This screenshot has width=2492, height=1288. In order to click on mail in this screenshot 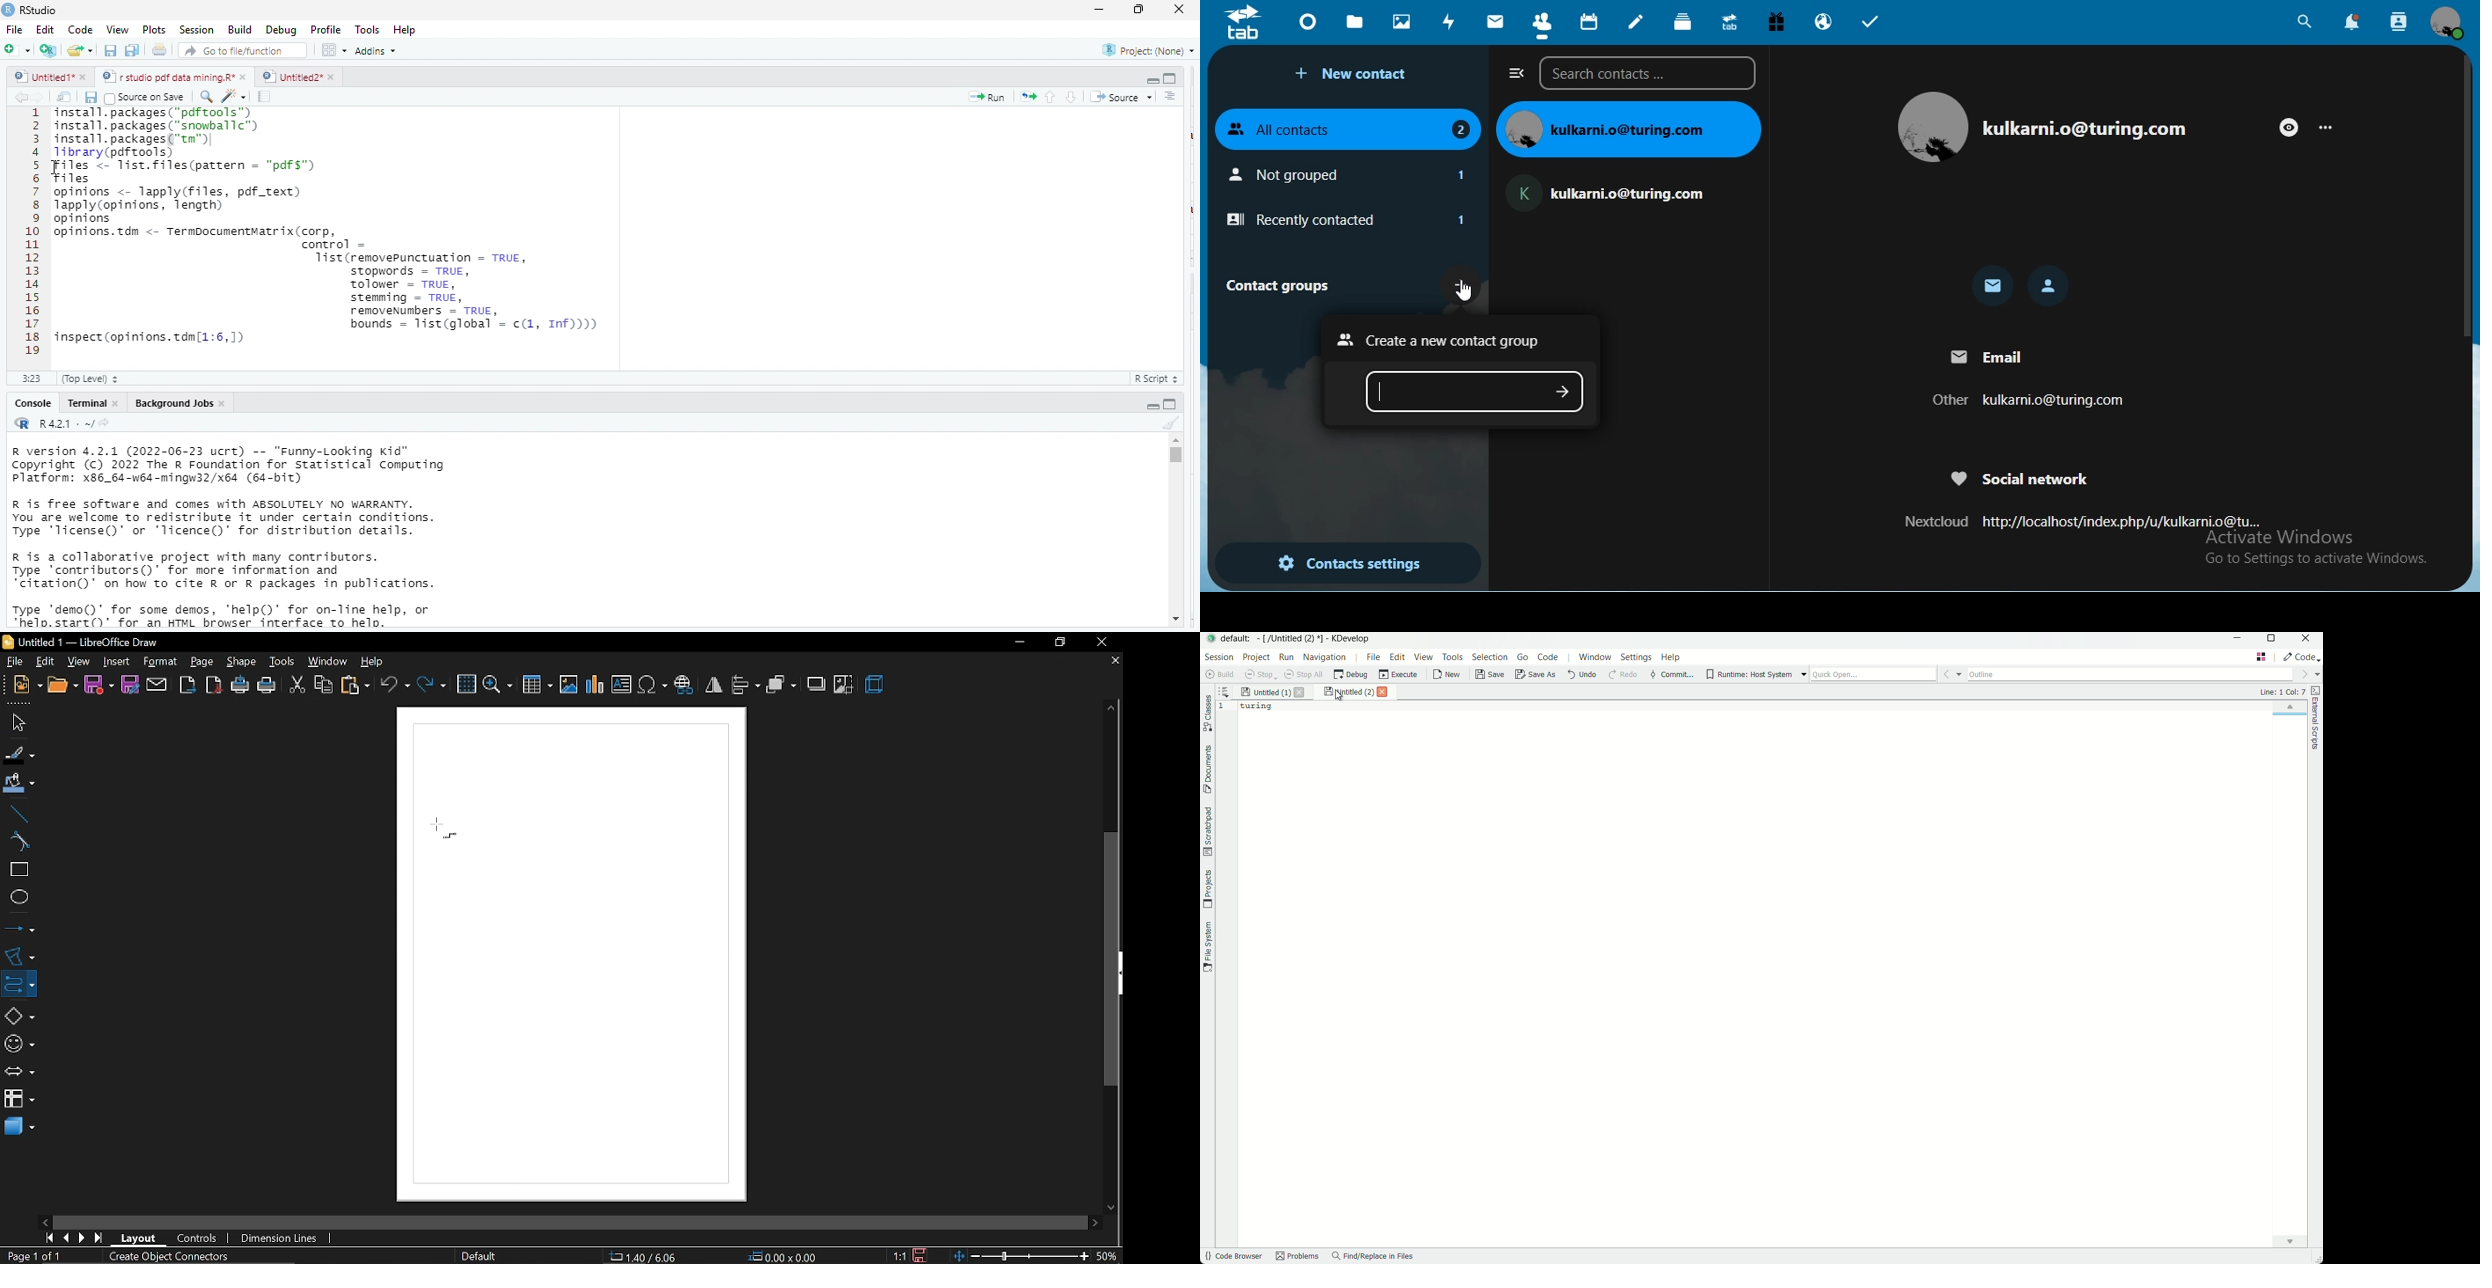, I will do `click(1994, 288)`.